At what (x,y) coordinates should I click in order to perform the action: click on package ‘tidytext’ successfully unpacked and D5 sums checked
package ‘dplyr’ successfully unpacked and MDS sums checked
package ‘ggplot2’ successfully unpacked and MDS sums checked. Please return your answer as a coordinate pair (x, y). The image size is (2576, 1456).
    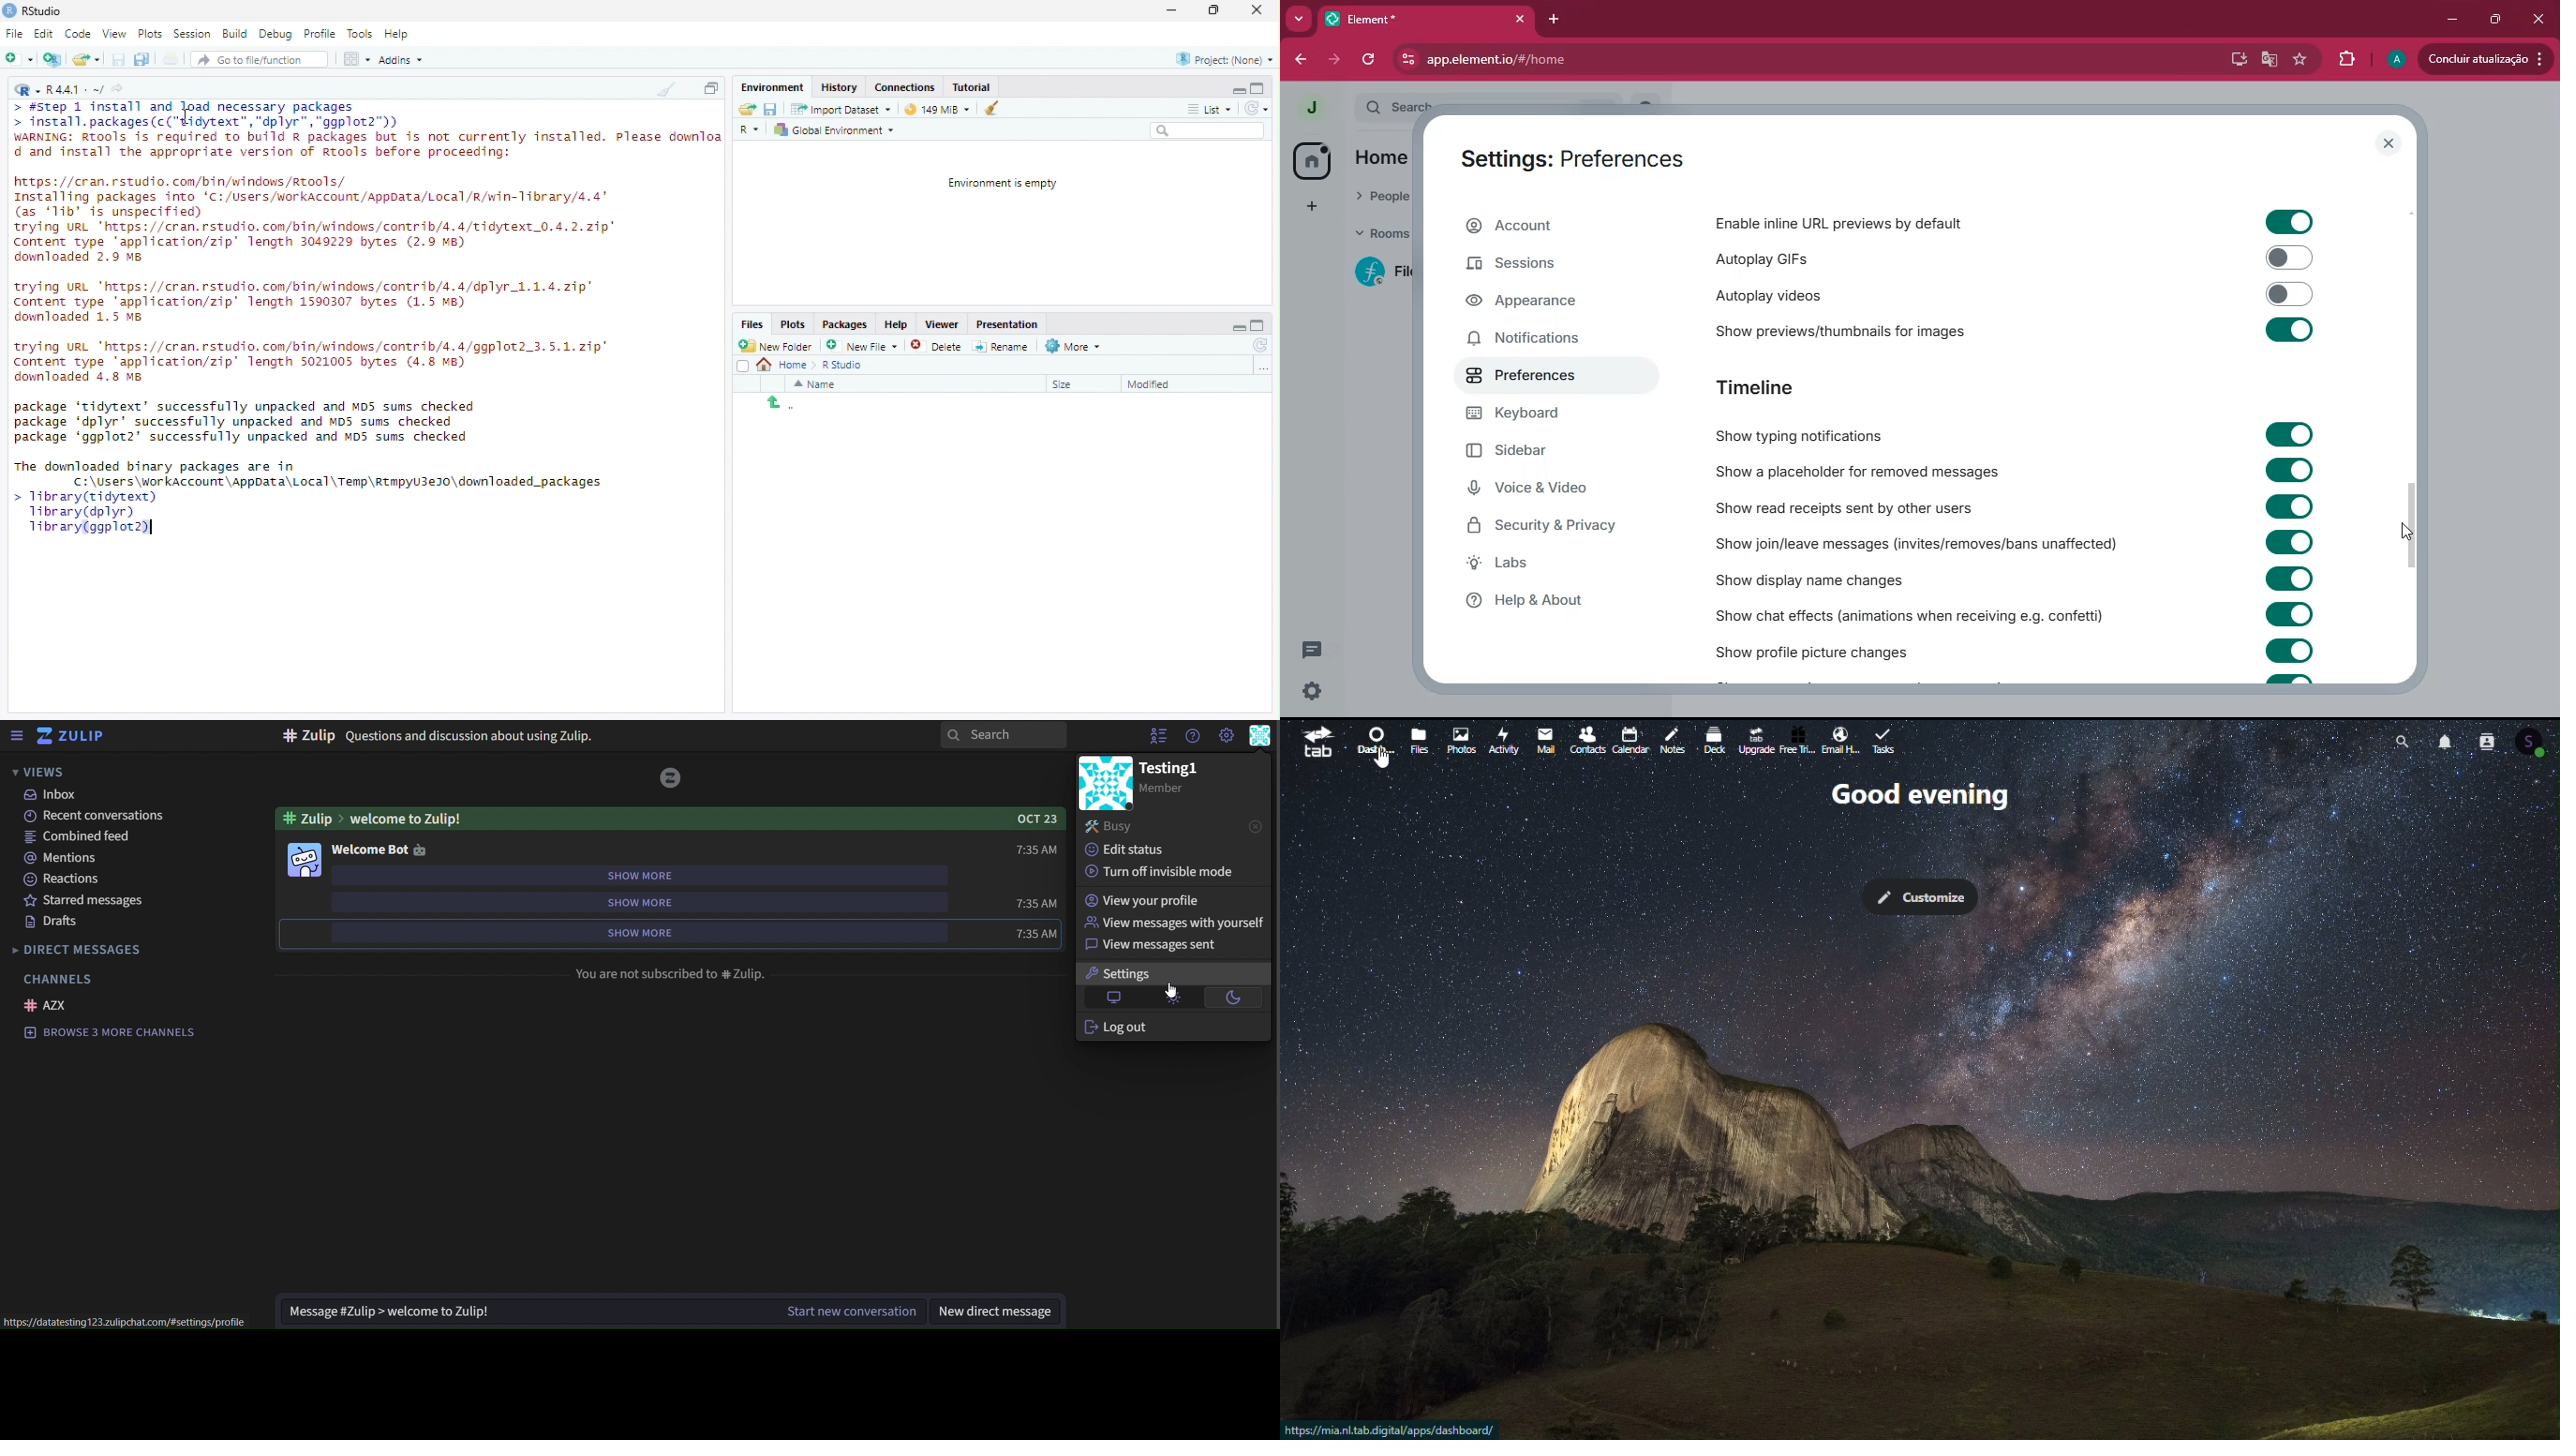
    Looking at the image, I should click on (251, 422).